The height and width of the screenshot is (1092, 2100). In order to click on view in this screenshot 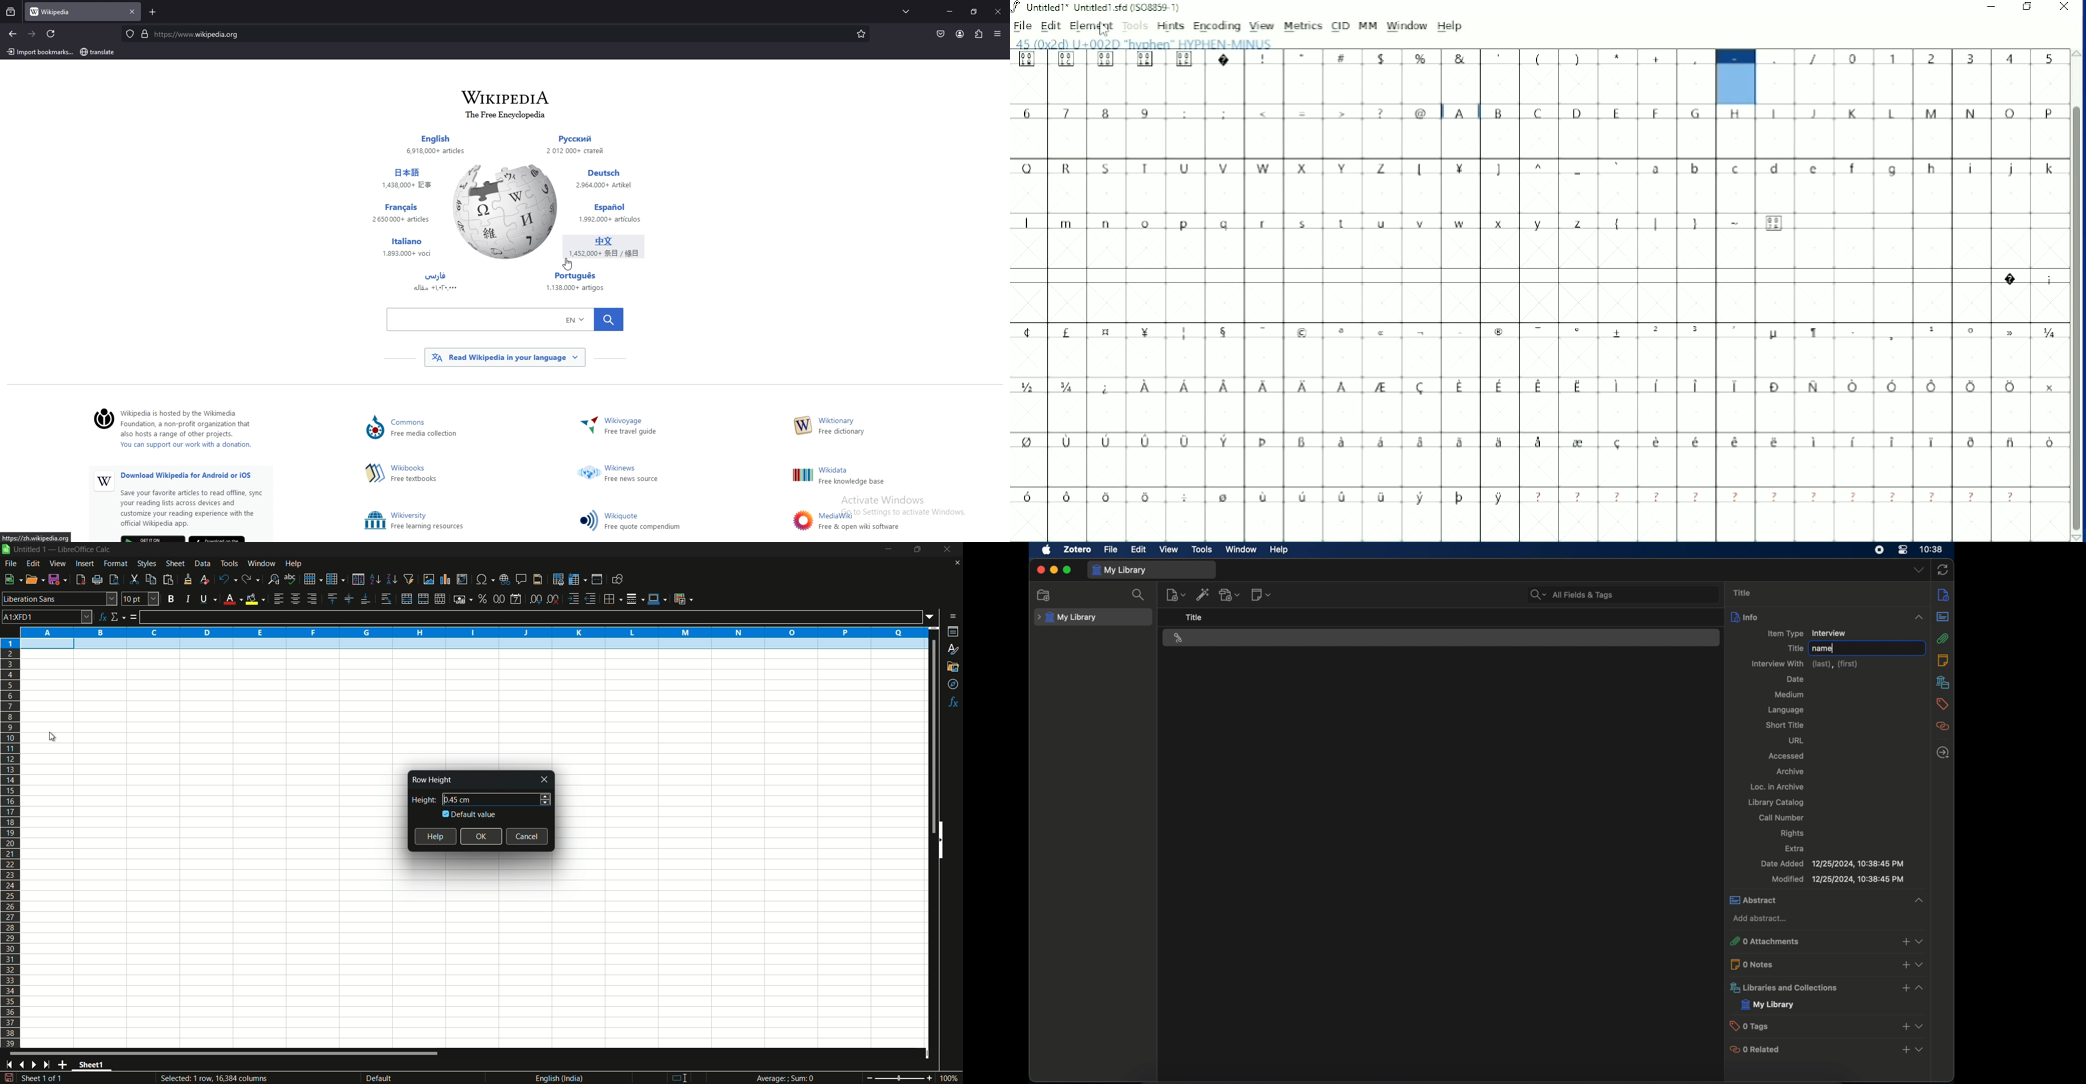, I will do `click(1169, 550)`.